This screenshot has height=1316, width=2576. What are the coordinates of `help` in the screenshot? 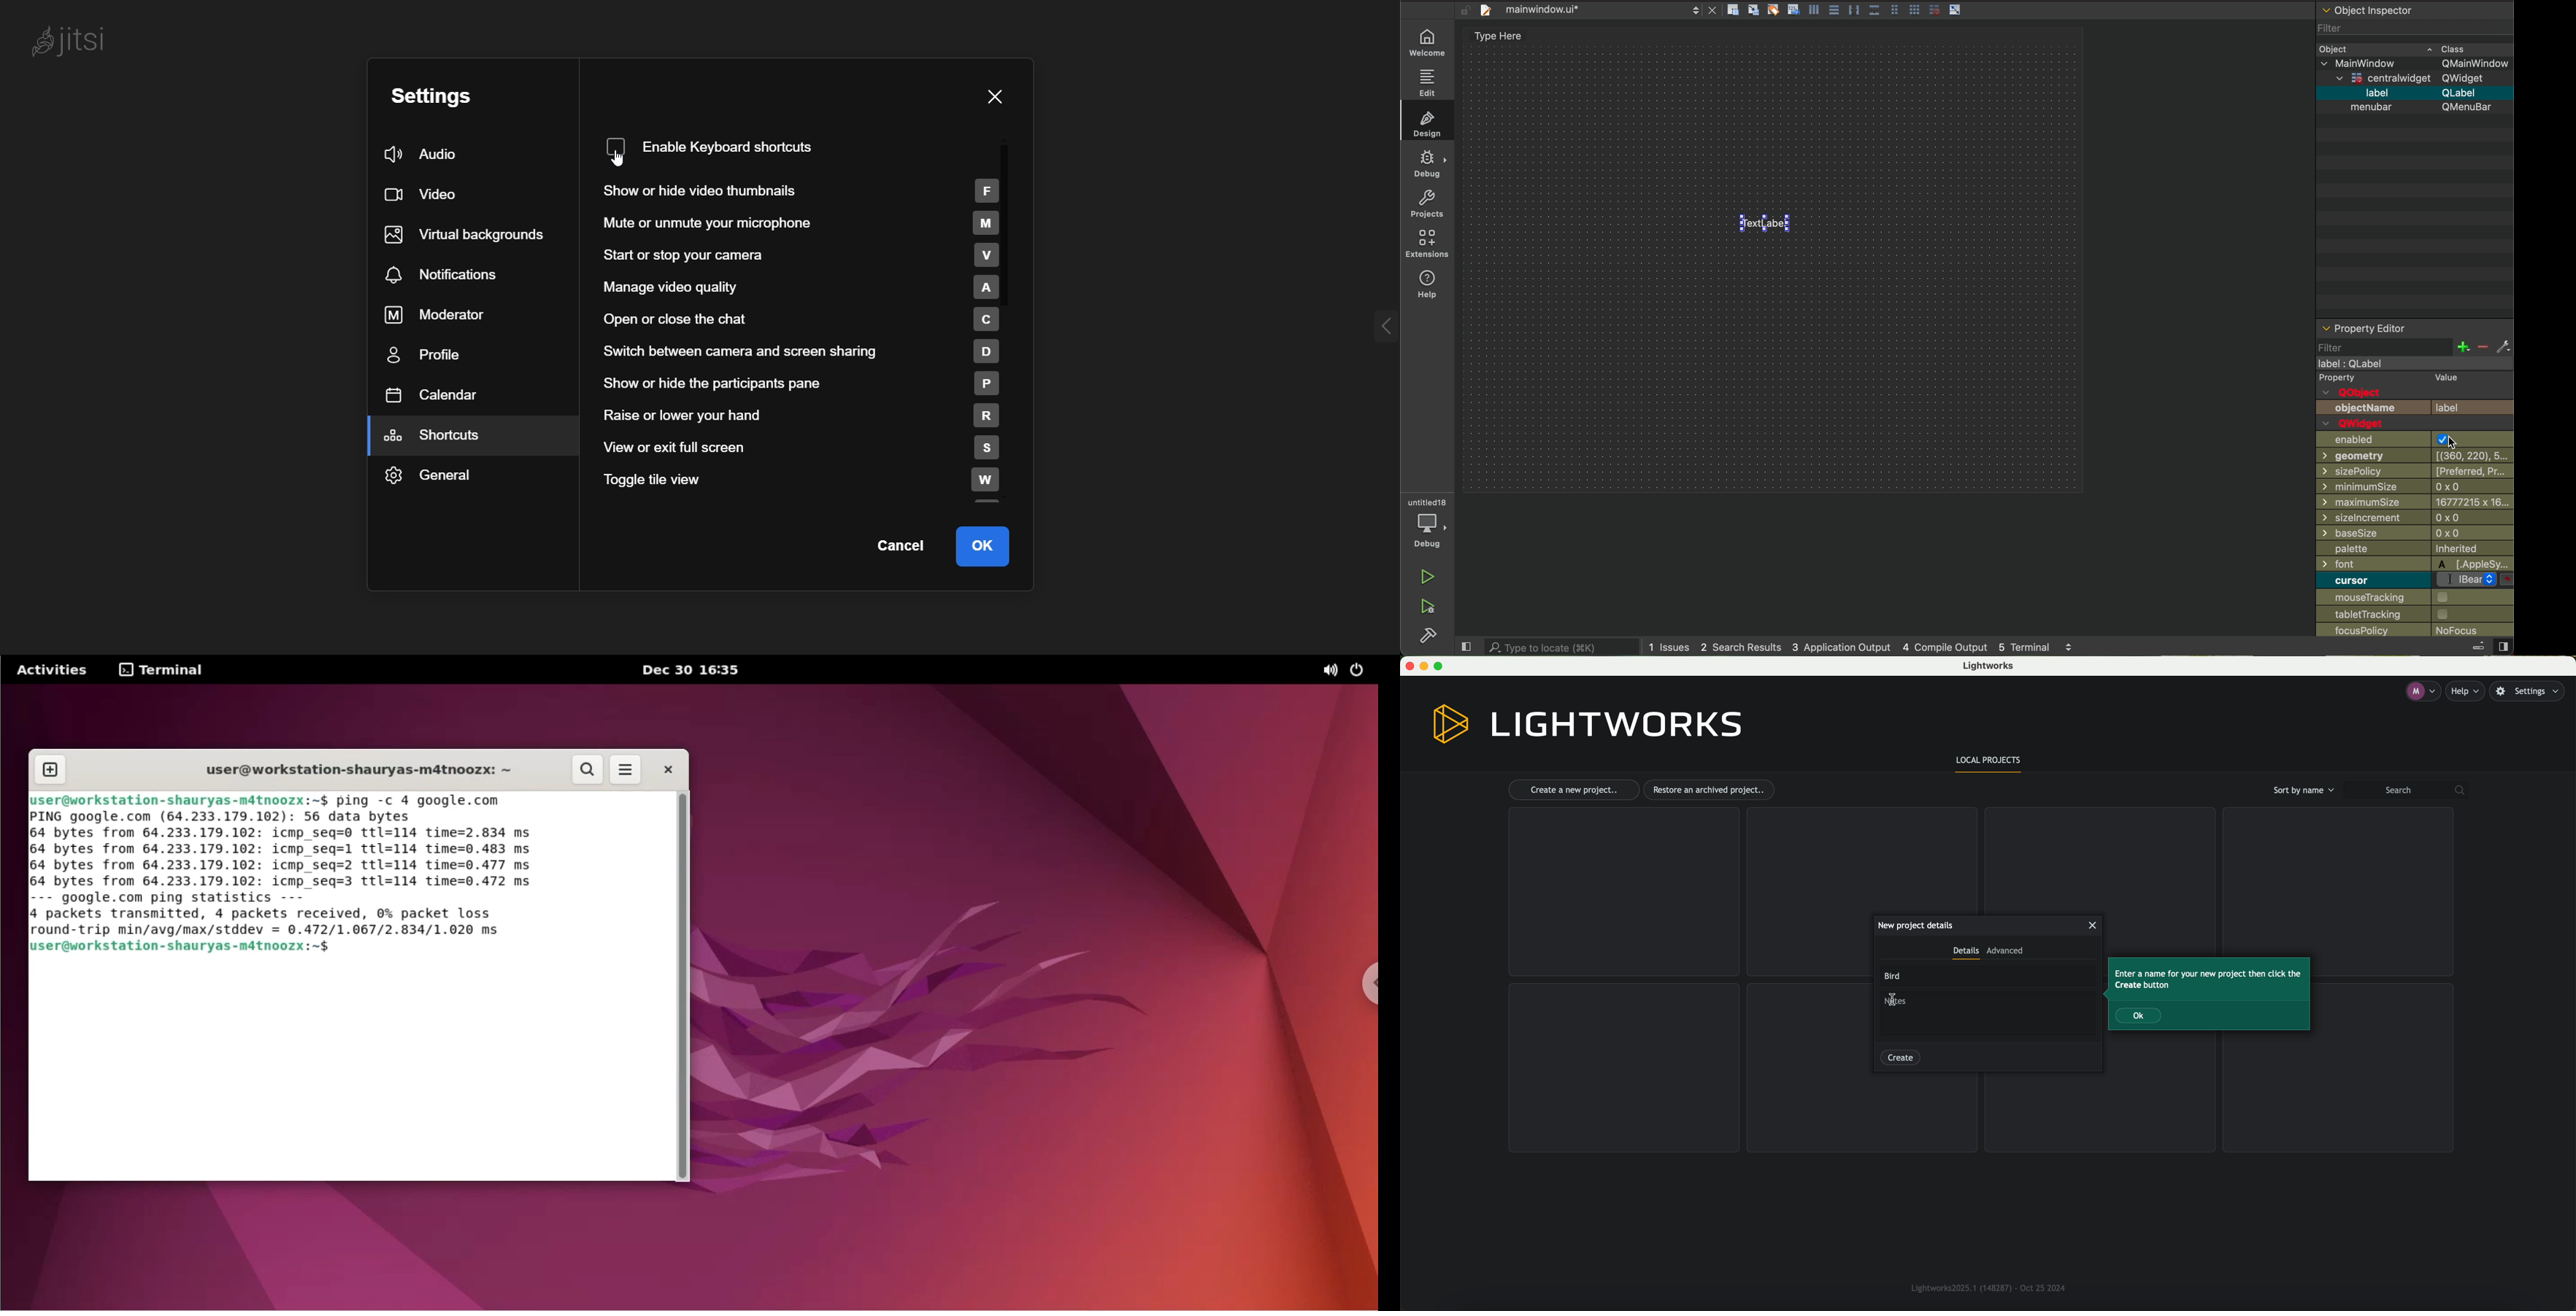 It's located at (1428, 285).